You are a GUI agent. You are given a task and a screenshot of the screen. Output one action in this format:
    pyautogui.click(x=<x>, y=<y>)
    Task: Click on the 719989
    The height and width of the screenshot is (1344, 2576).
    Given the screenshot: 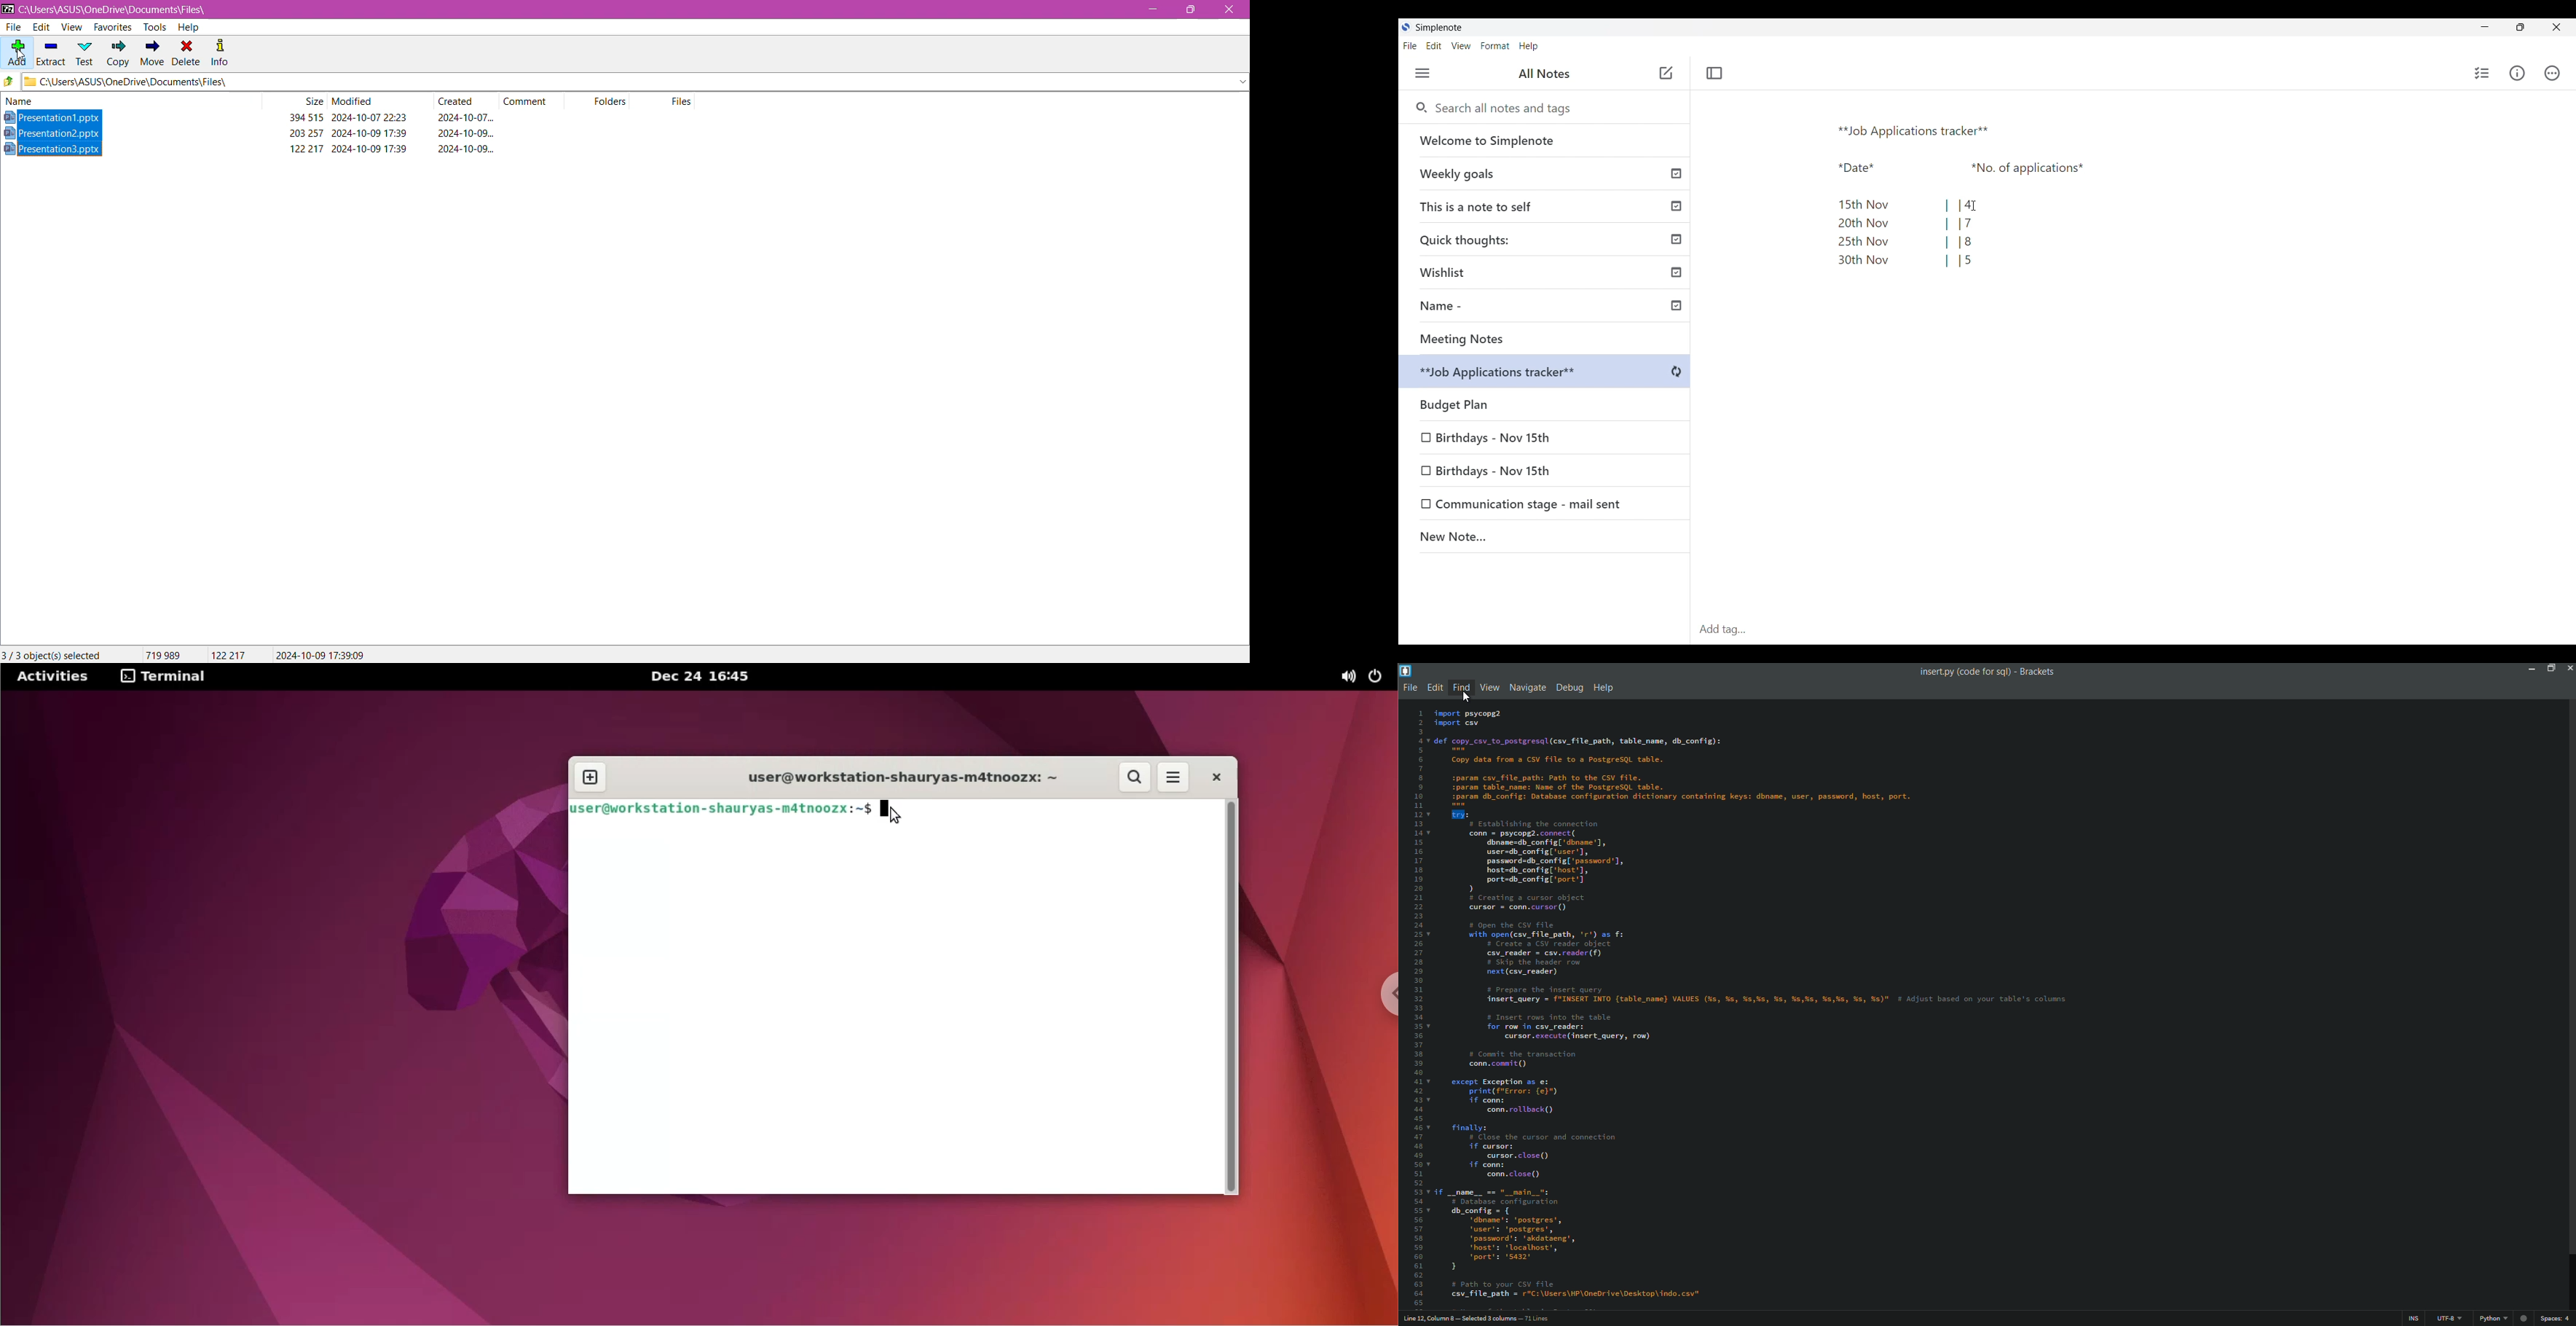 What is the action you would take?
    pyautogui.click(x=161, y=655)
    